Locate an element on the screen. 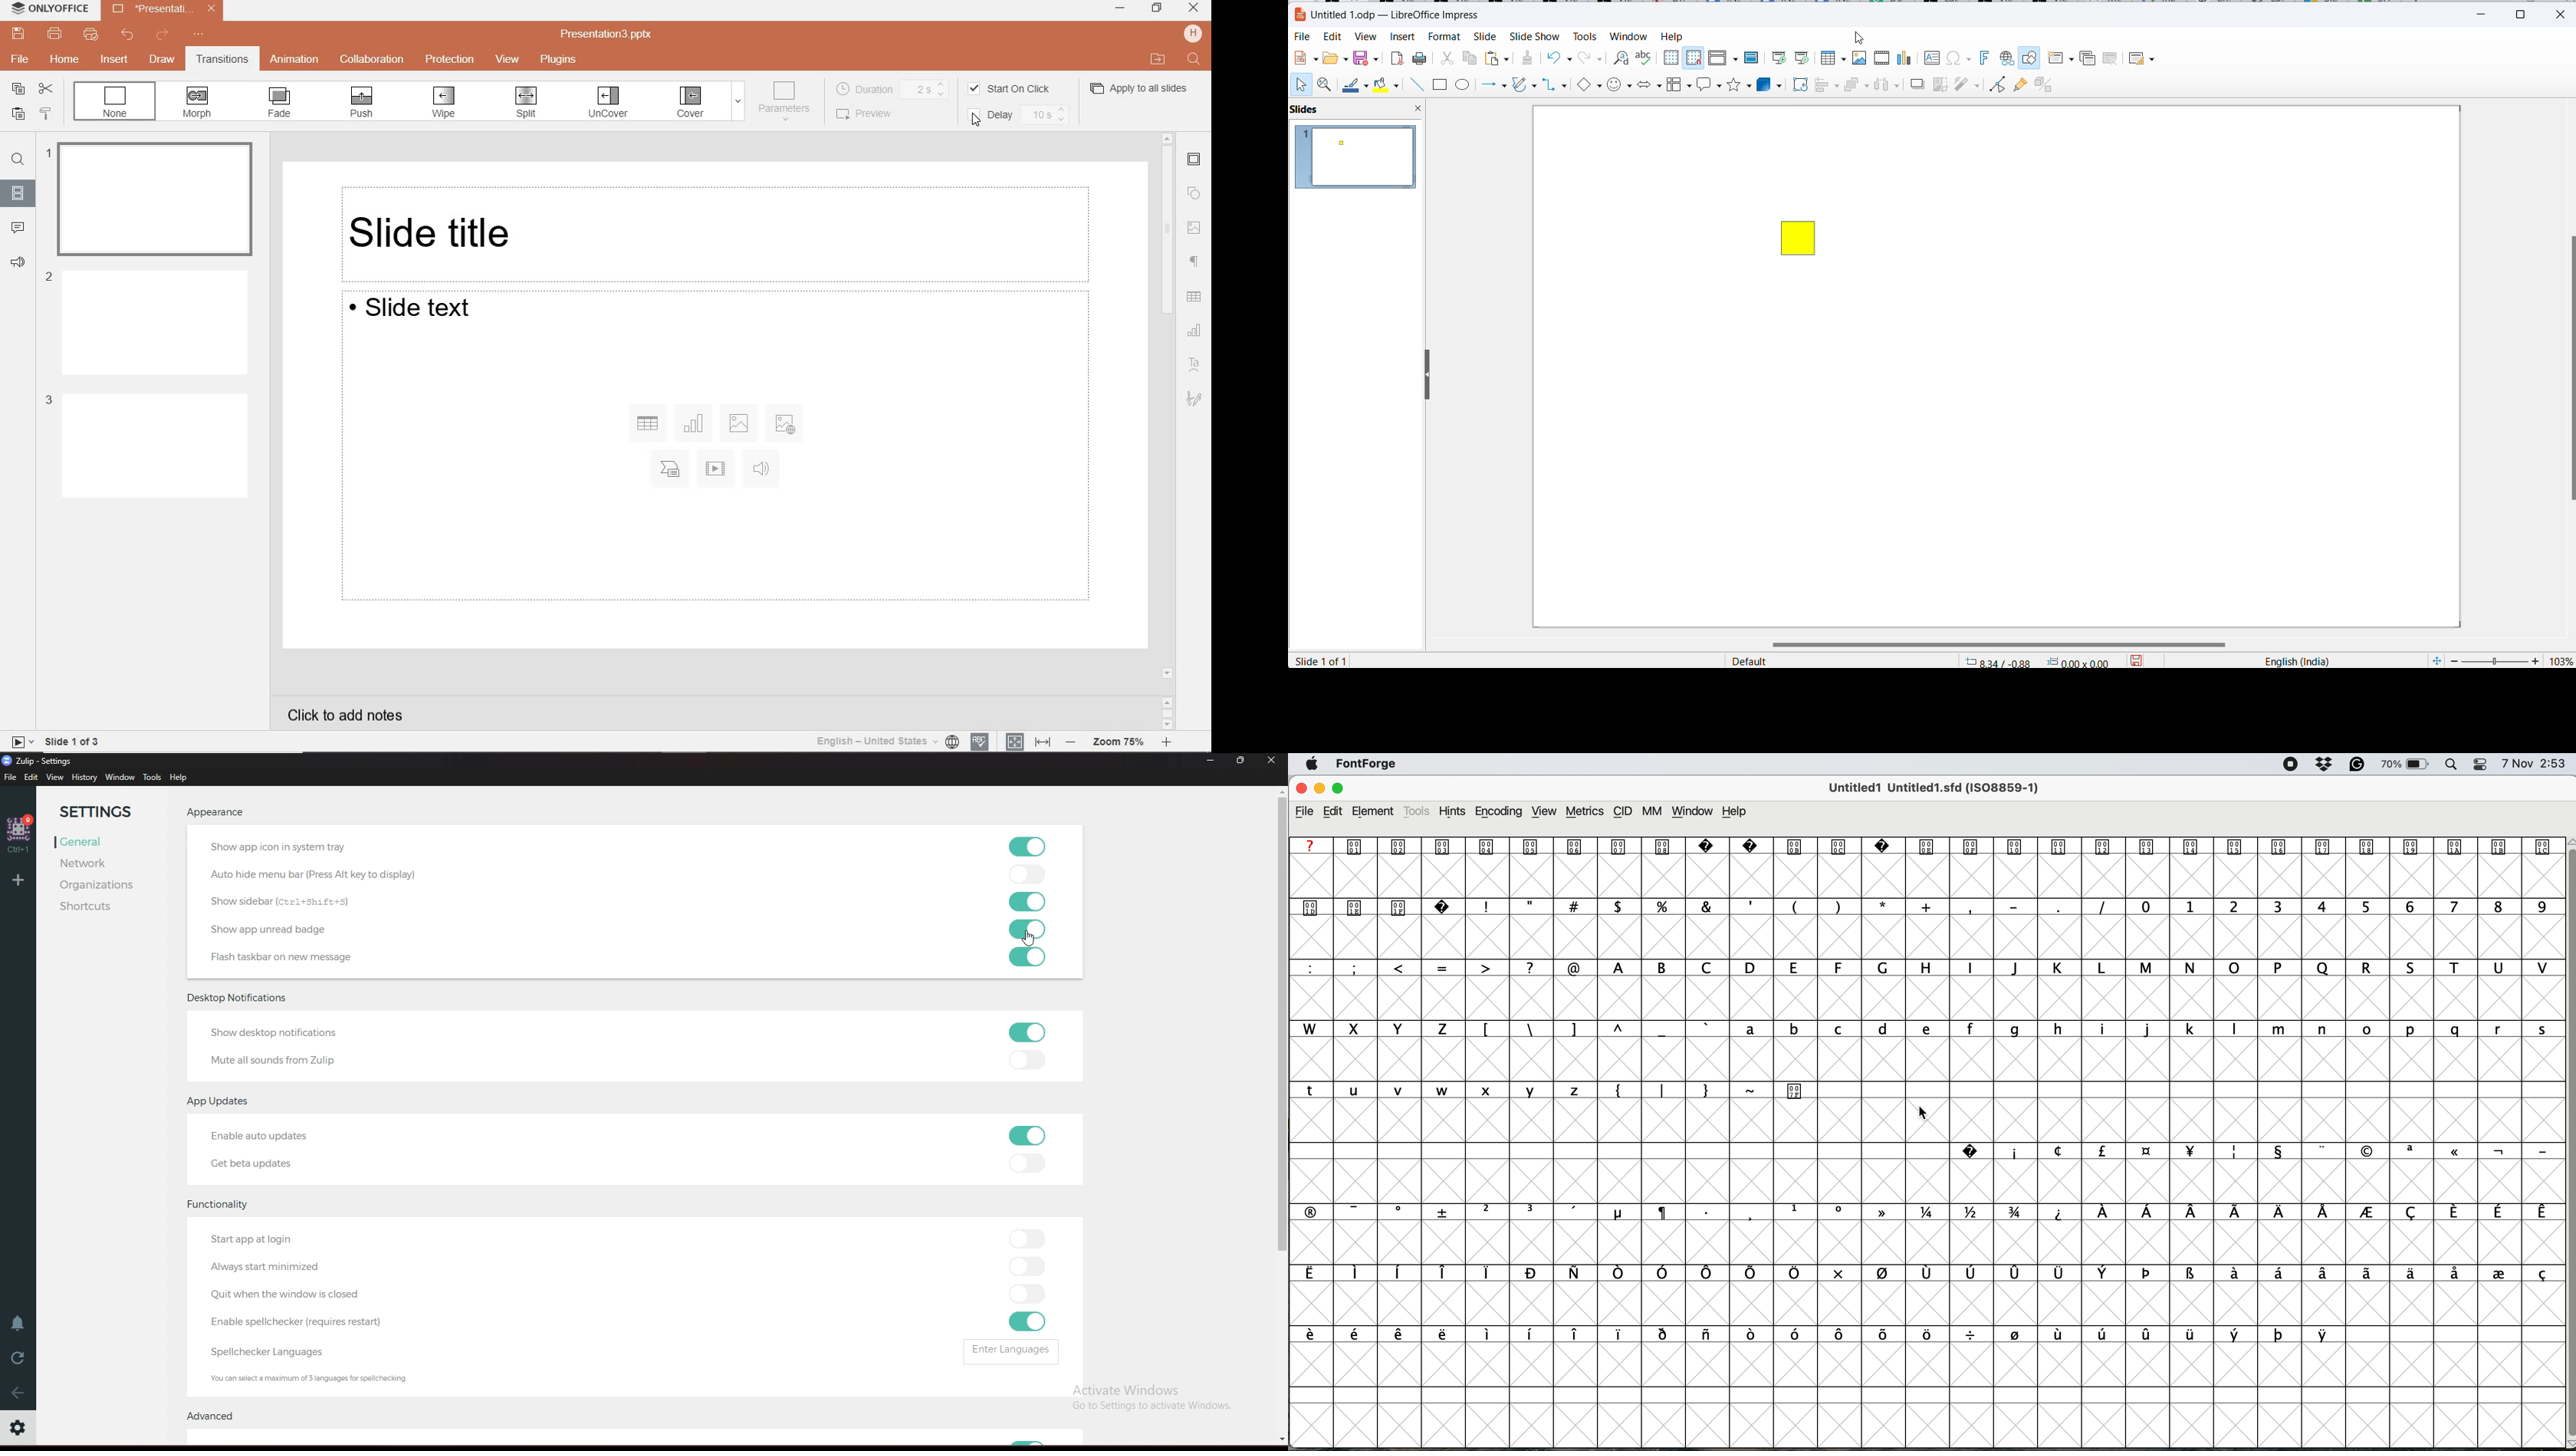 The image size is (2576, 1456). chart settings is located at coordinates (1194, 330).